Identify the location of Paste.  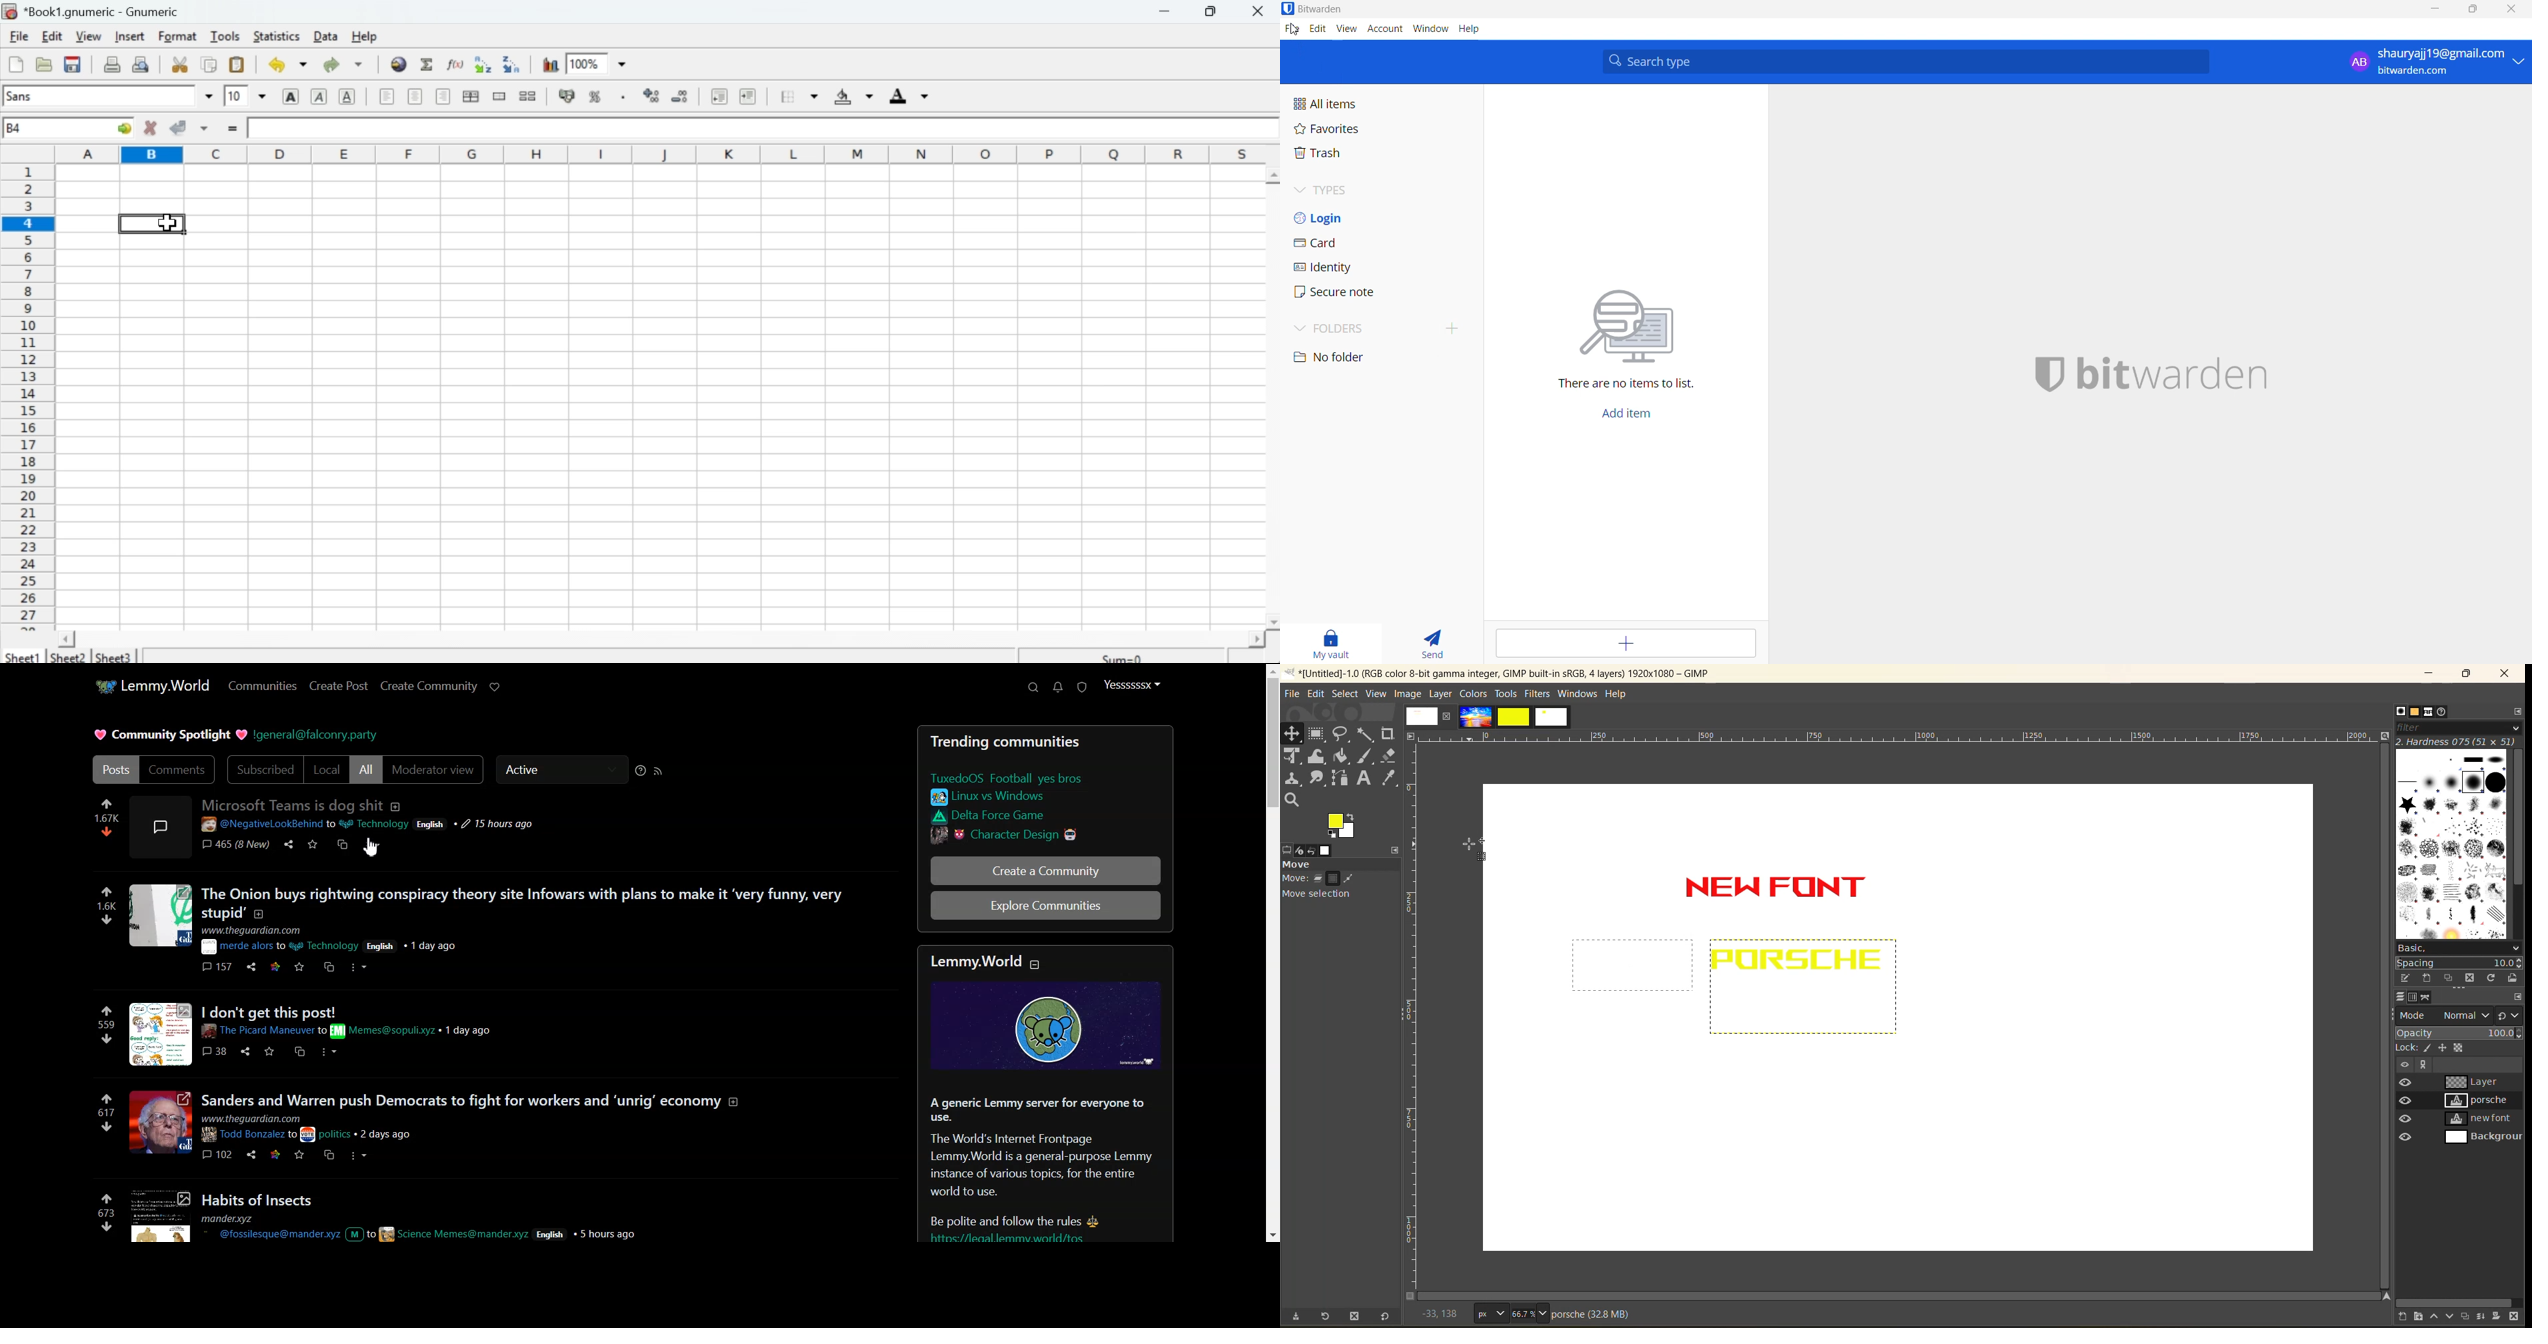
(238, 66).